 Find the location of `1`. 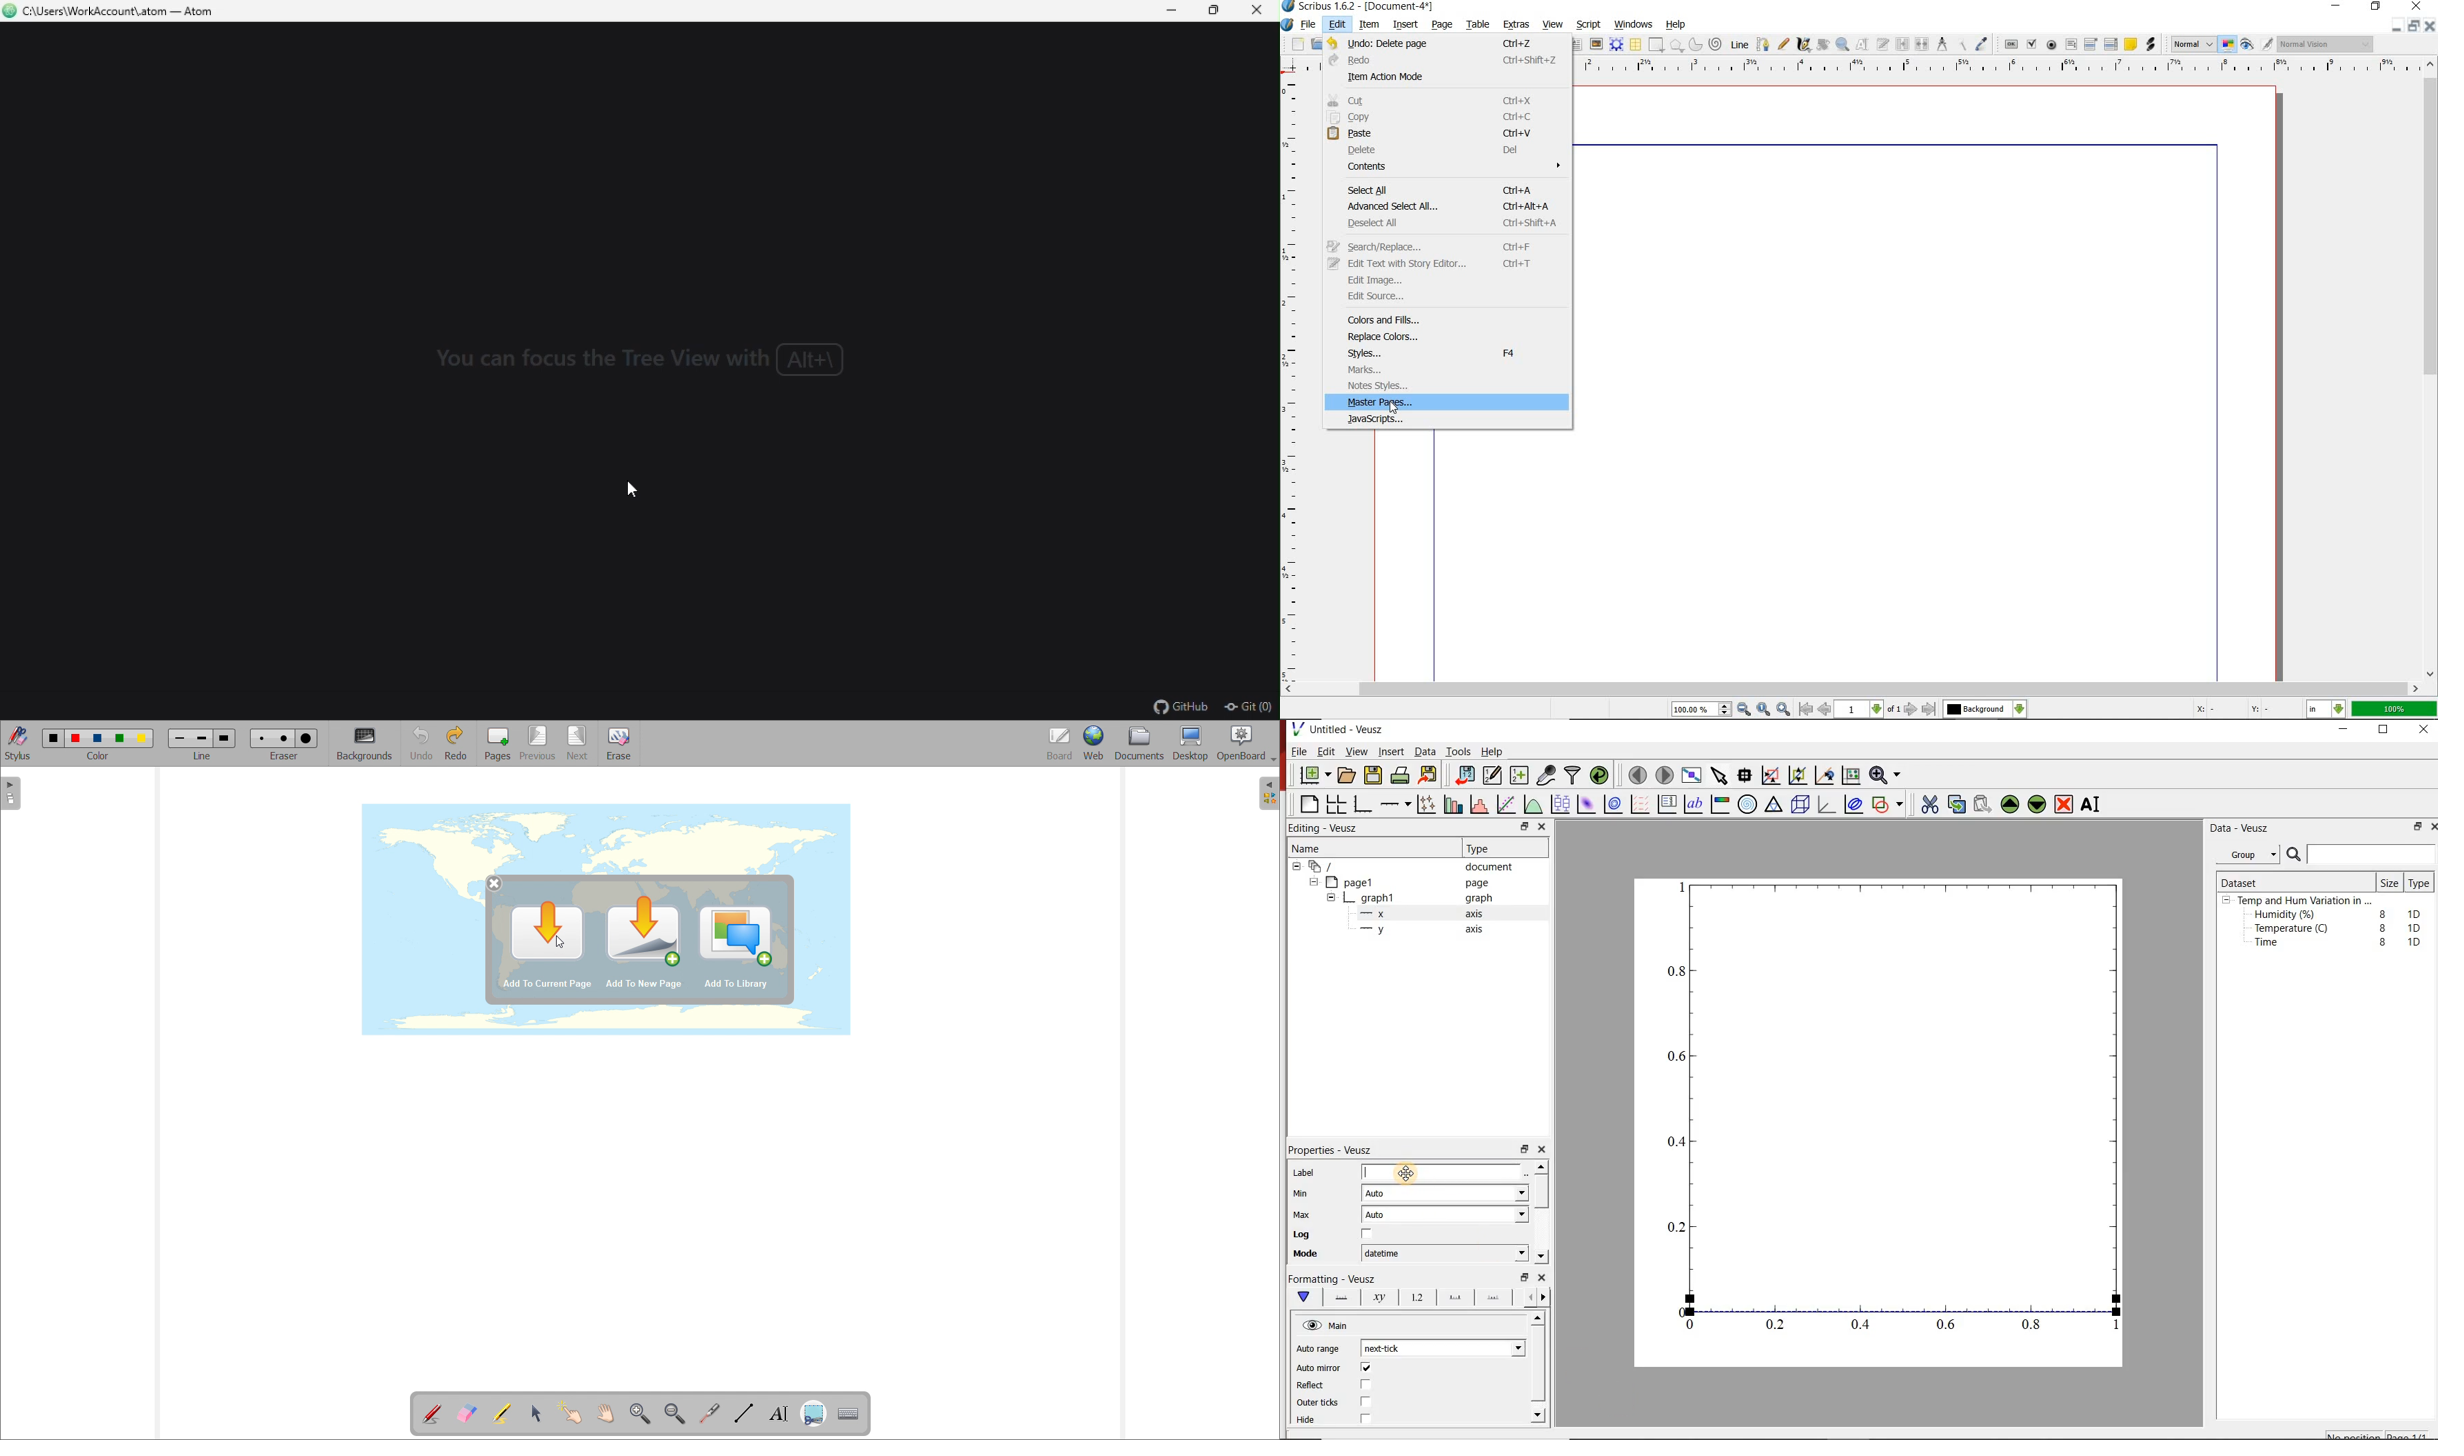

1 is located at coordinates (1860, 710).